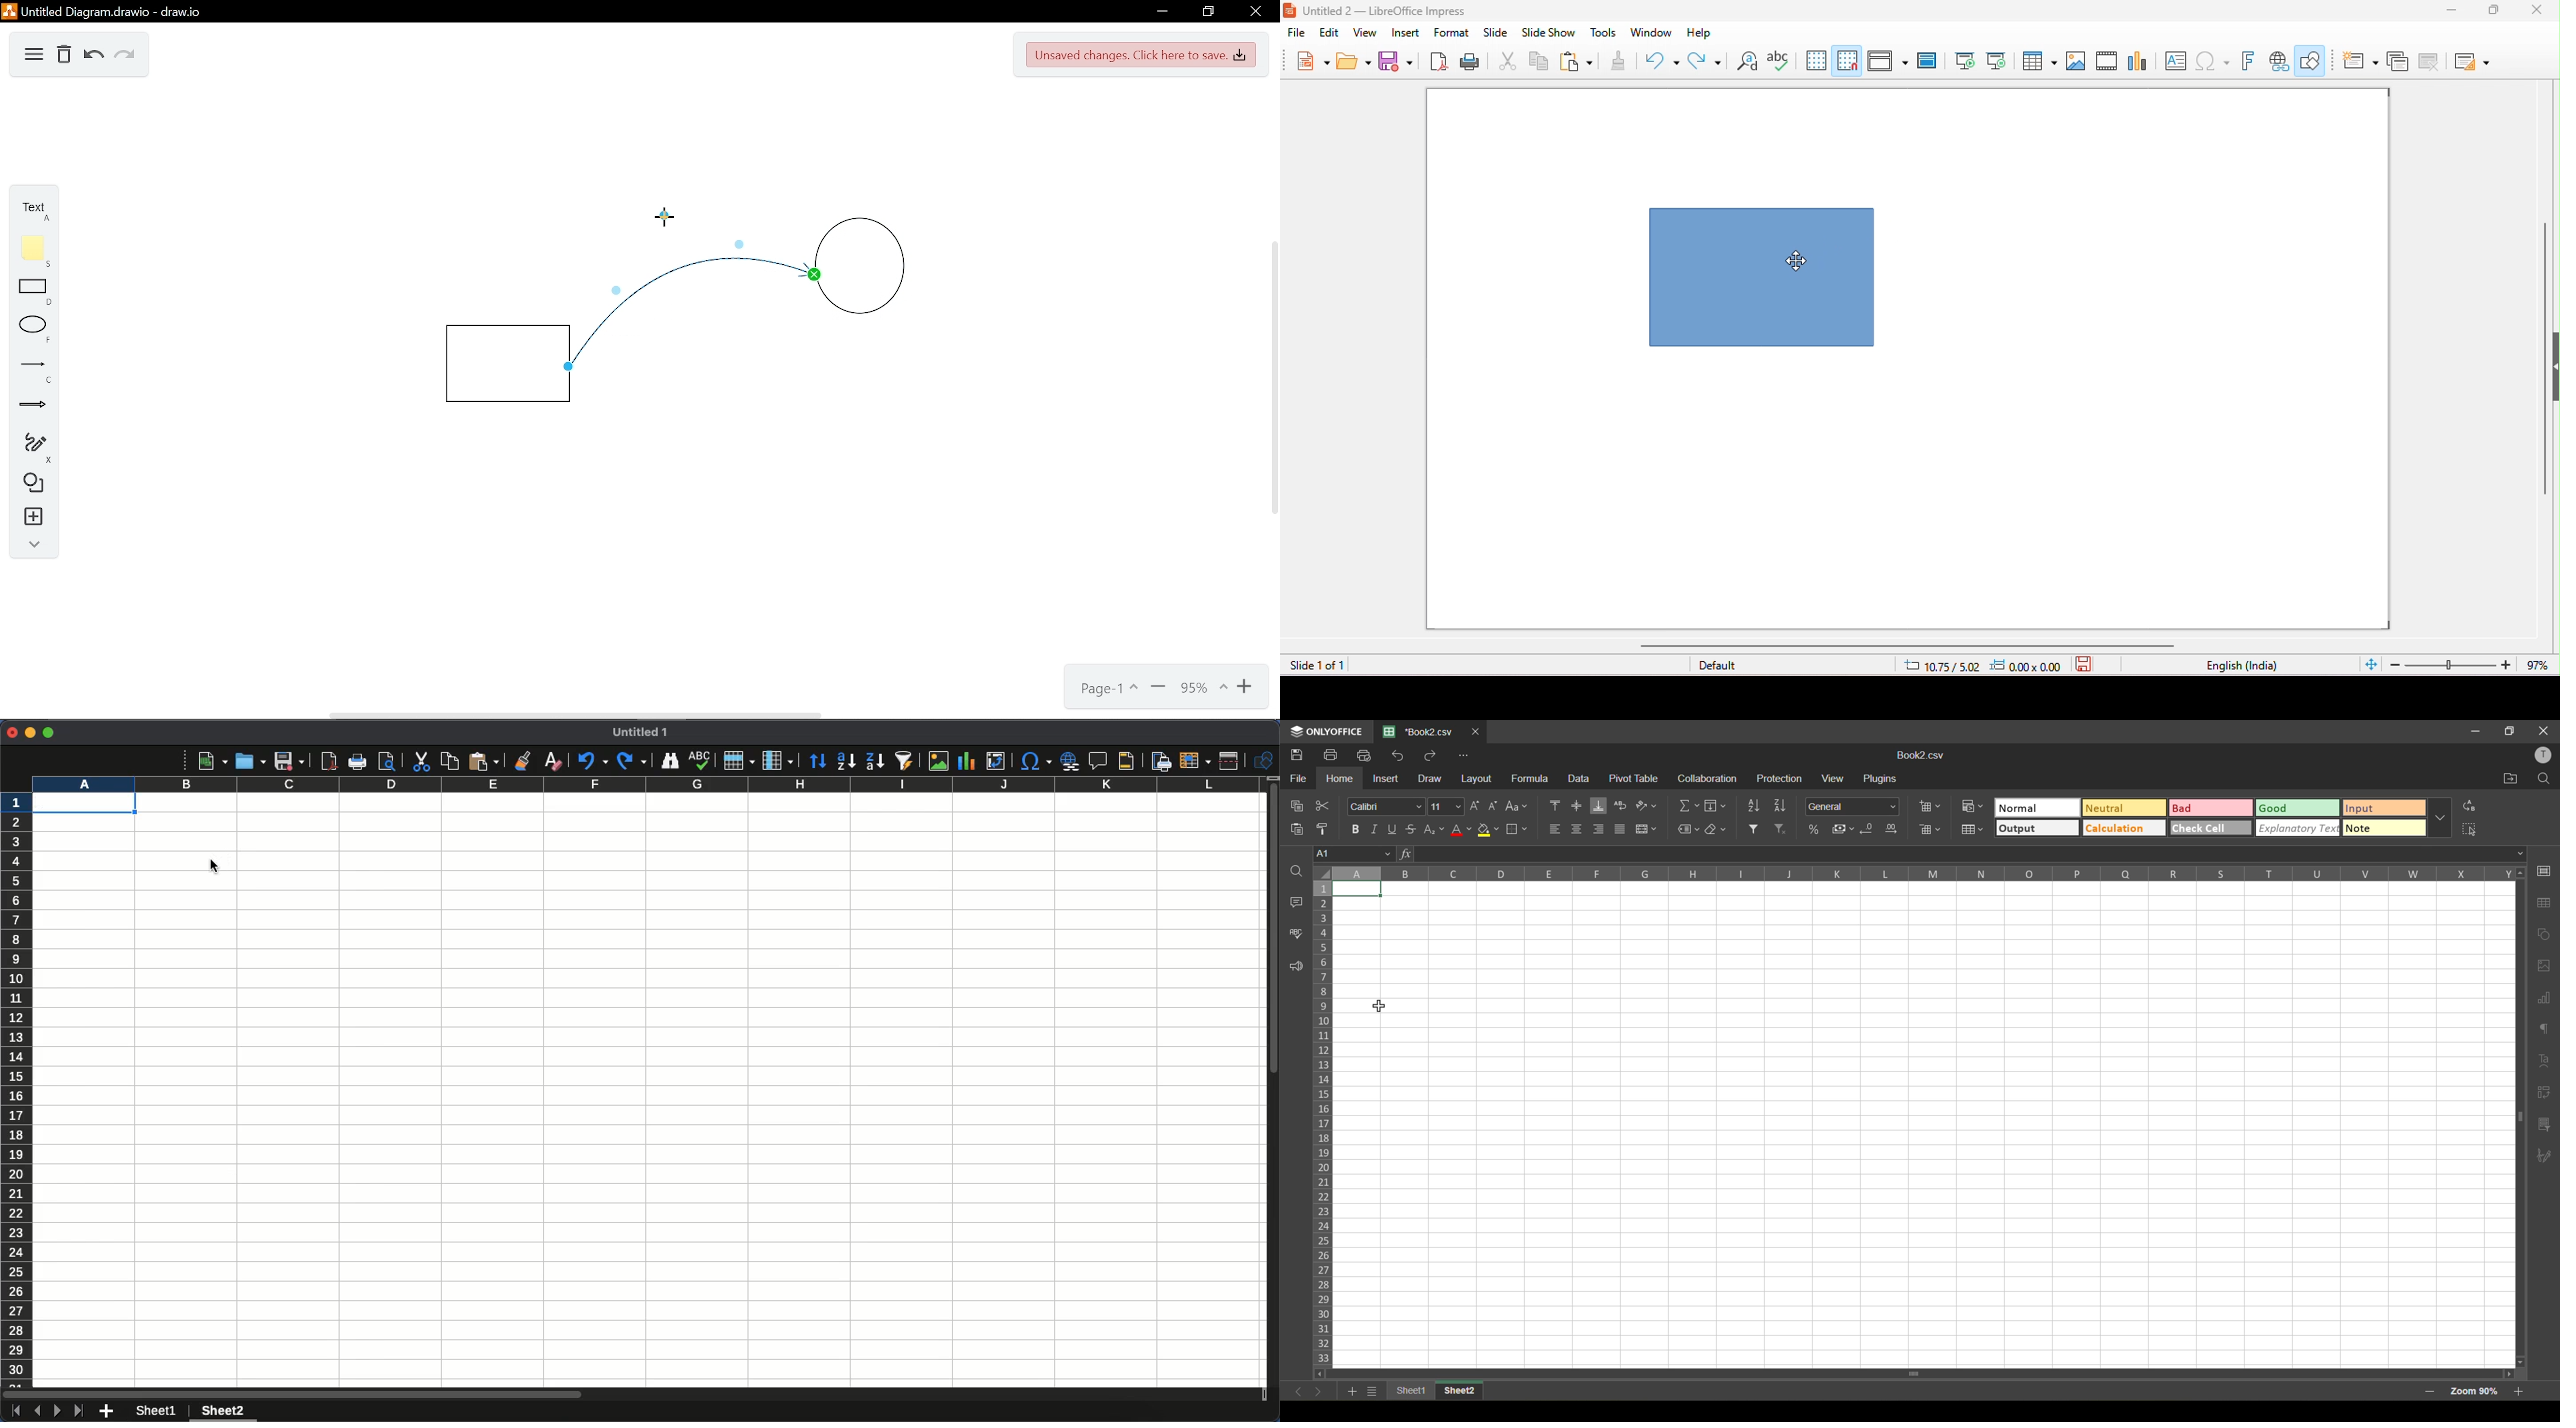 Image resolution: width=2576 pixels, height=1428 pixels. I want to click on Delete, so click(64, 56).